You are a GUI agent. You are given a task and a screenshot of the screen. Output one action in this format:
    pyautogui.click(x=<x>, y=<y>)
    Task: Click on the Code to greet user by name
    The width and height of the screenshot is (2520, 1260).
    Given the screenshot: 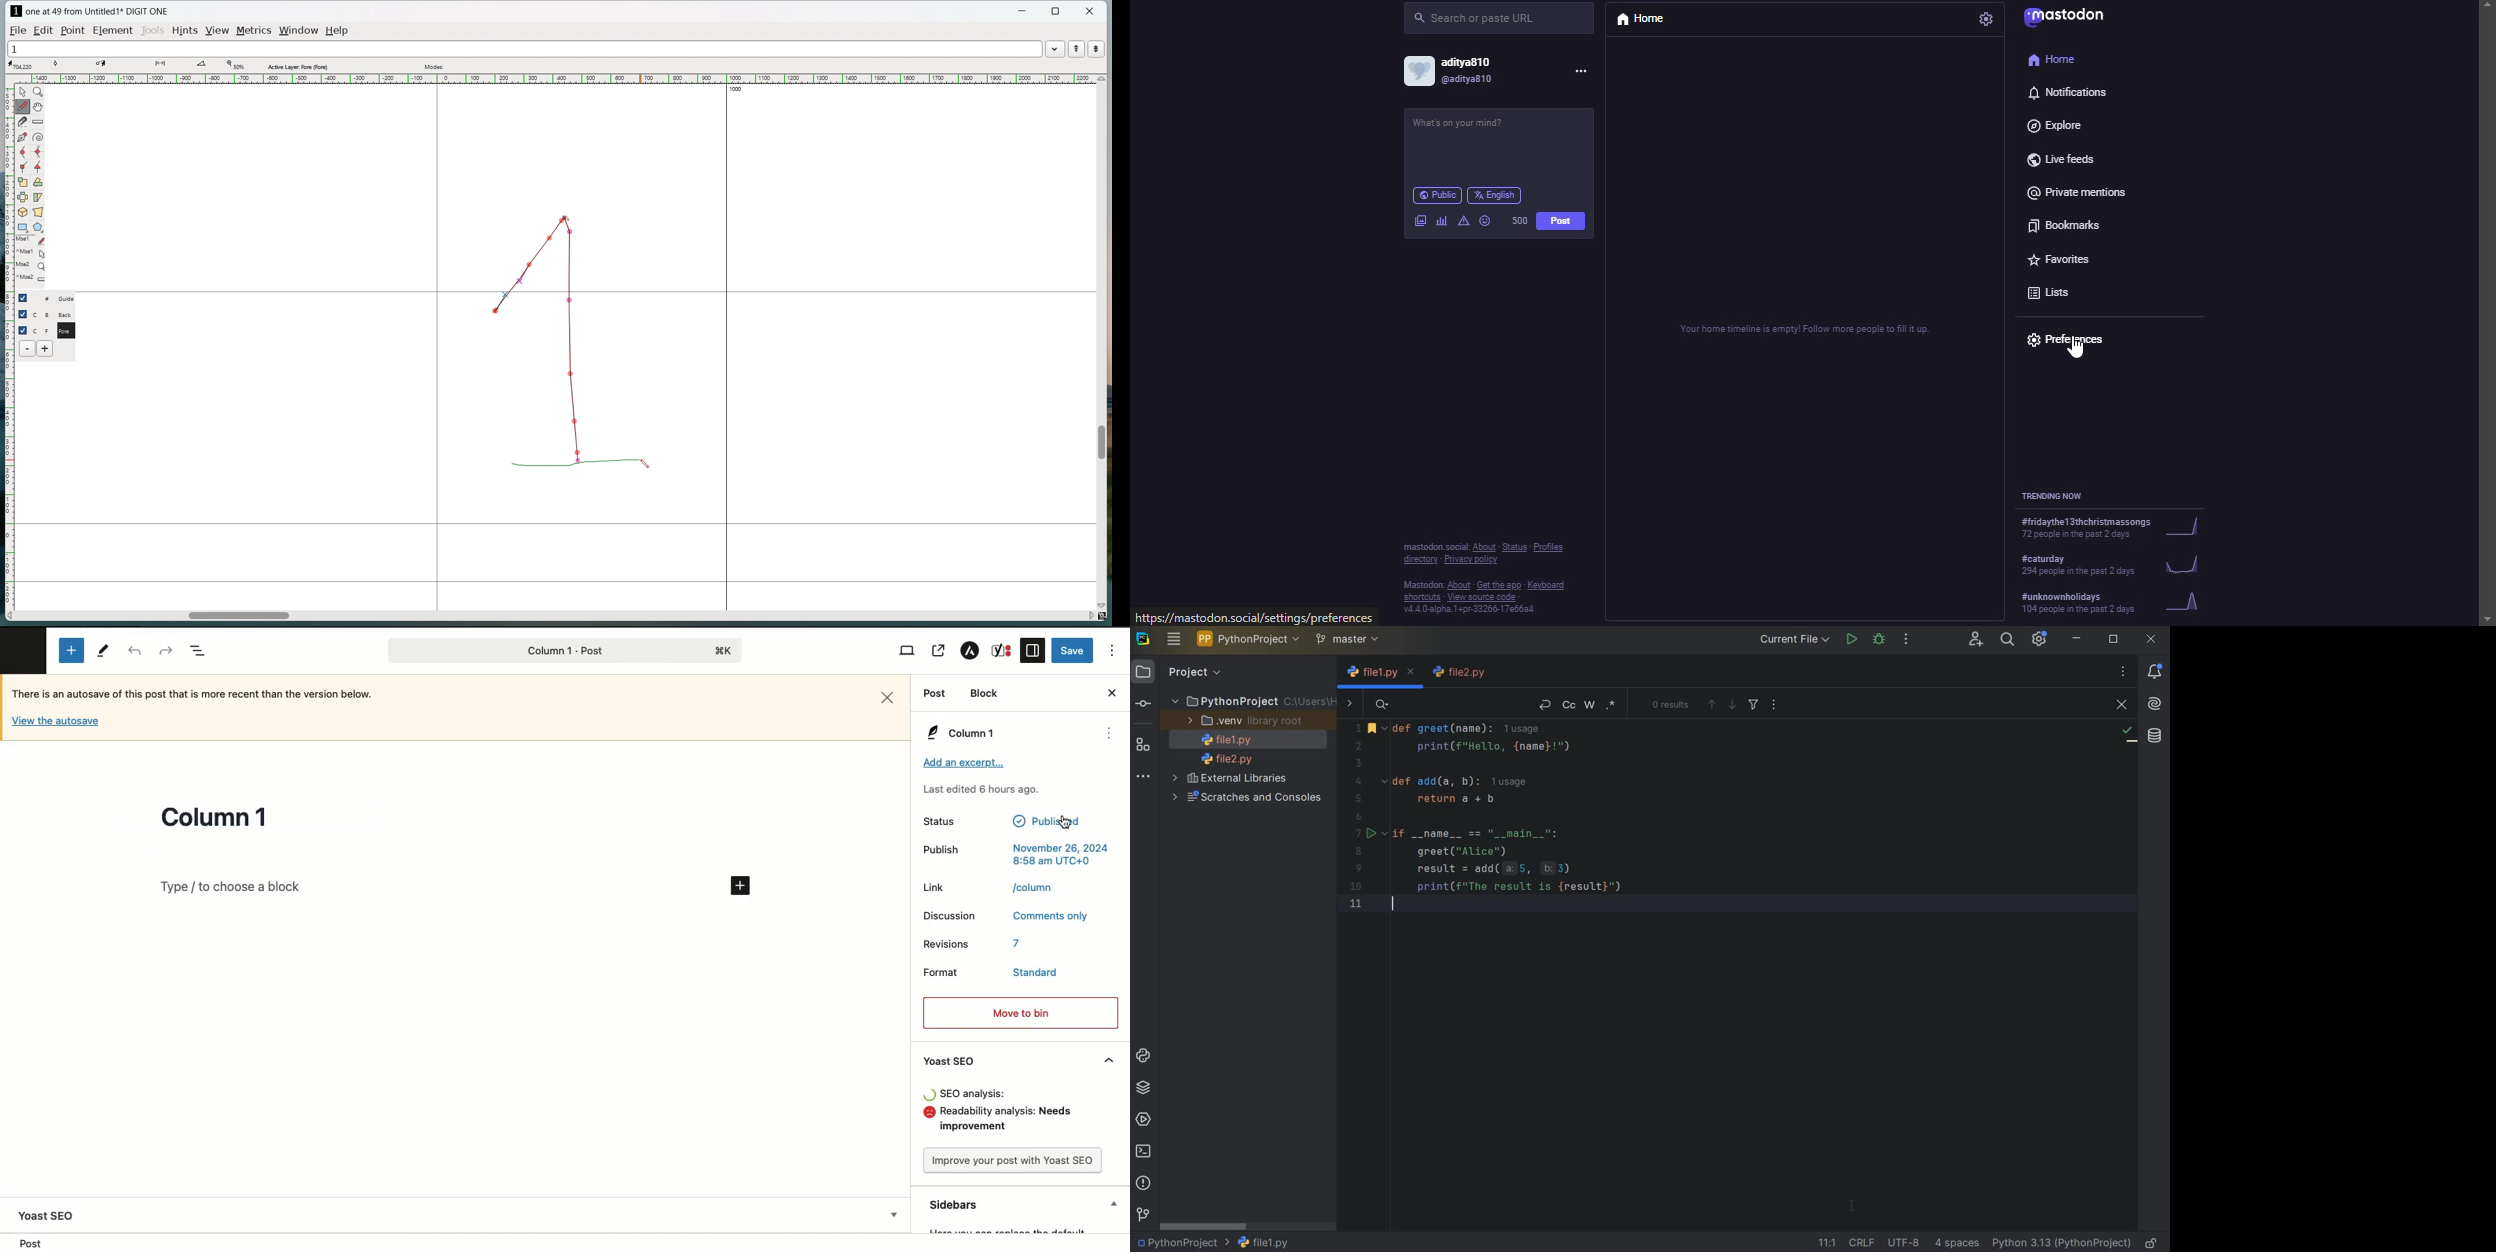 What is the action you would take?
    pyautogui.click(x=1699, y=817)
    